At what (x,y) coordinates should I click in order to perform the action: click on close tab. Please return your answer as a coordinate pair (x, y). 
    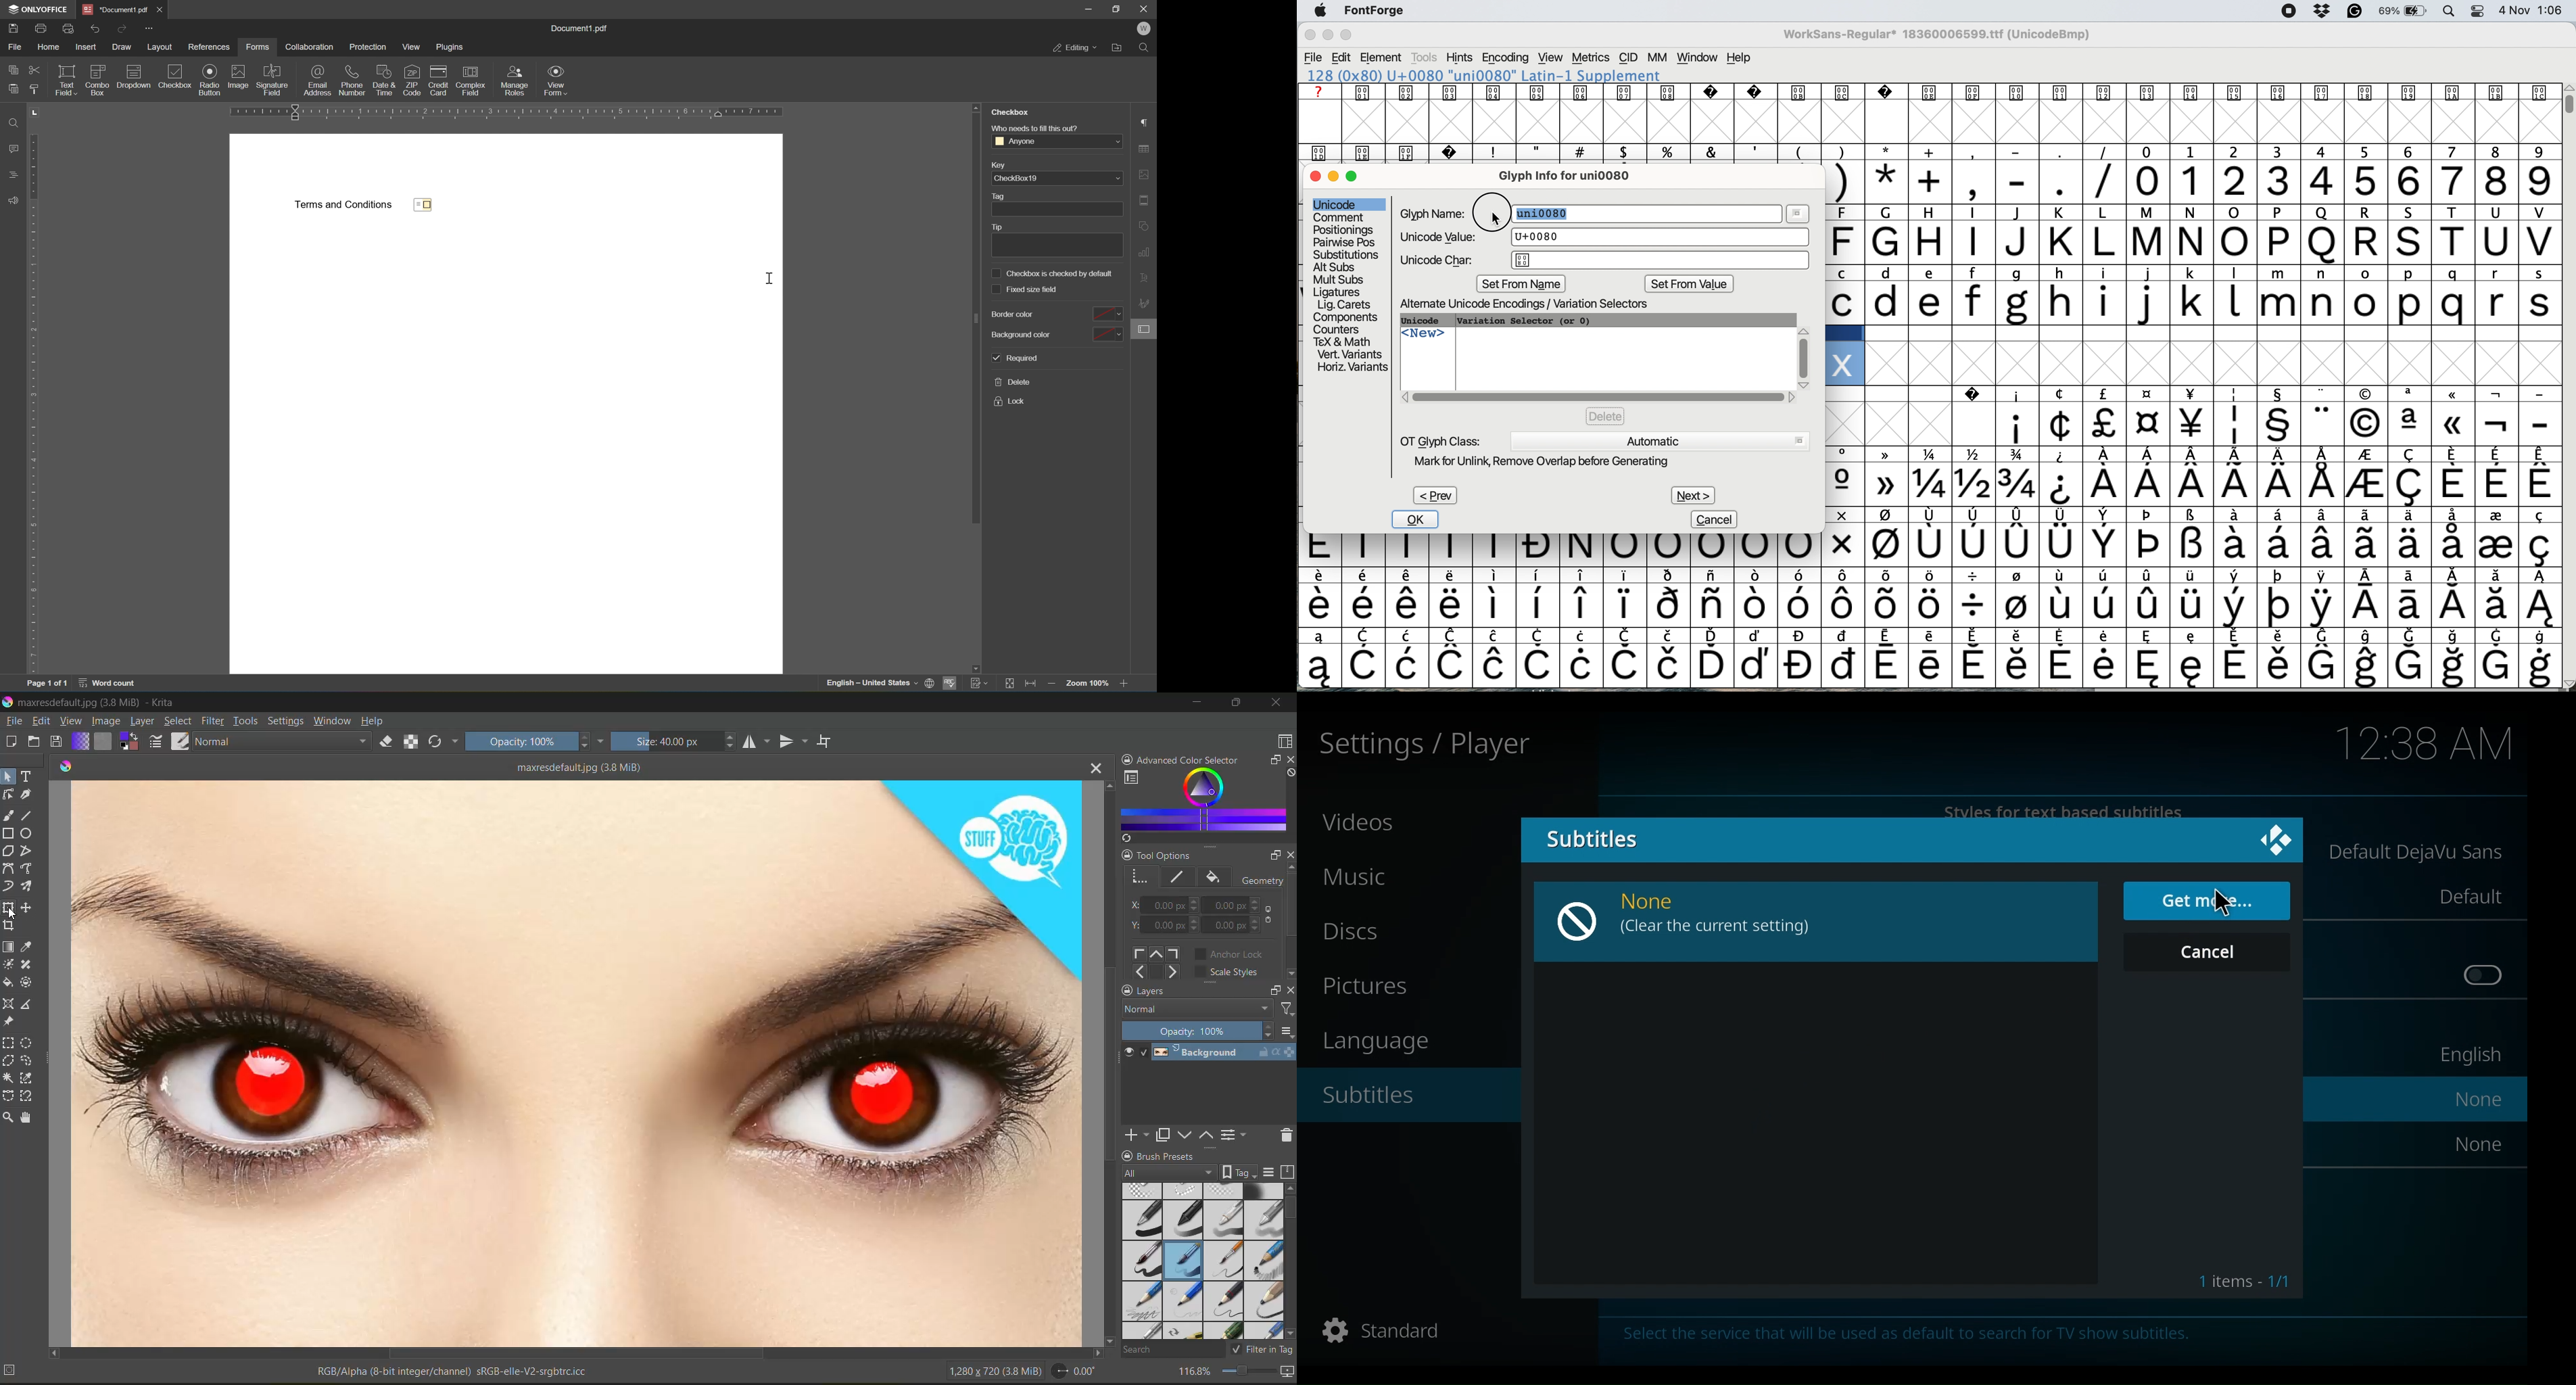
    Looking at the image, I should click on (1094, 769).